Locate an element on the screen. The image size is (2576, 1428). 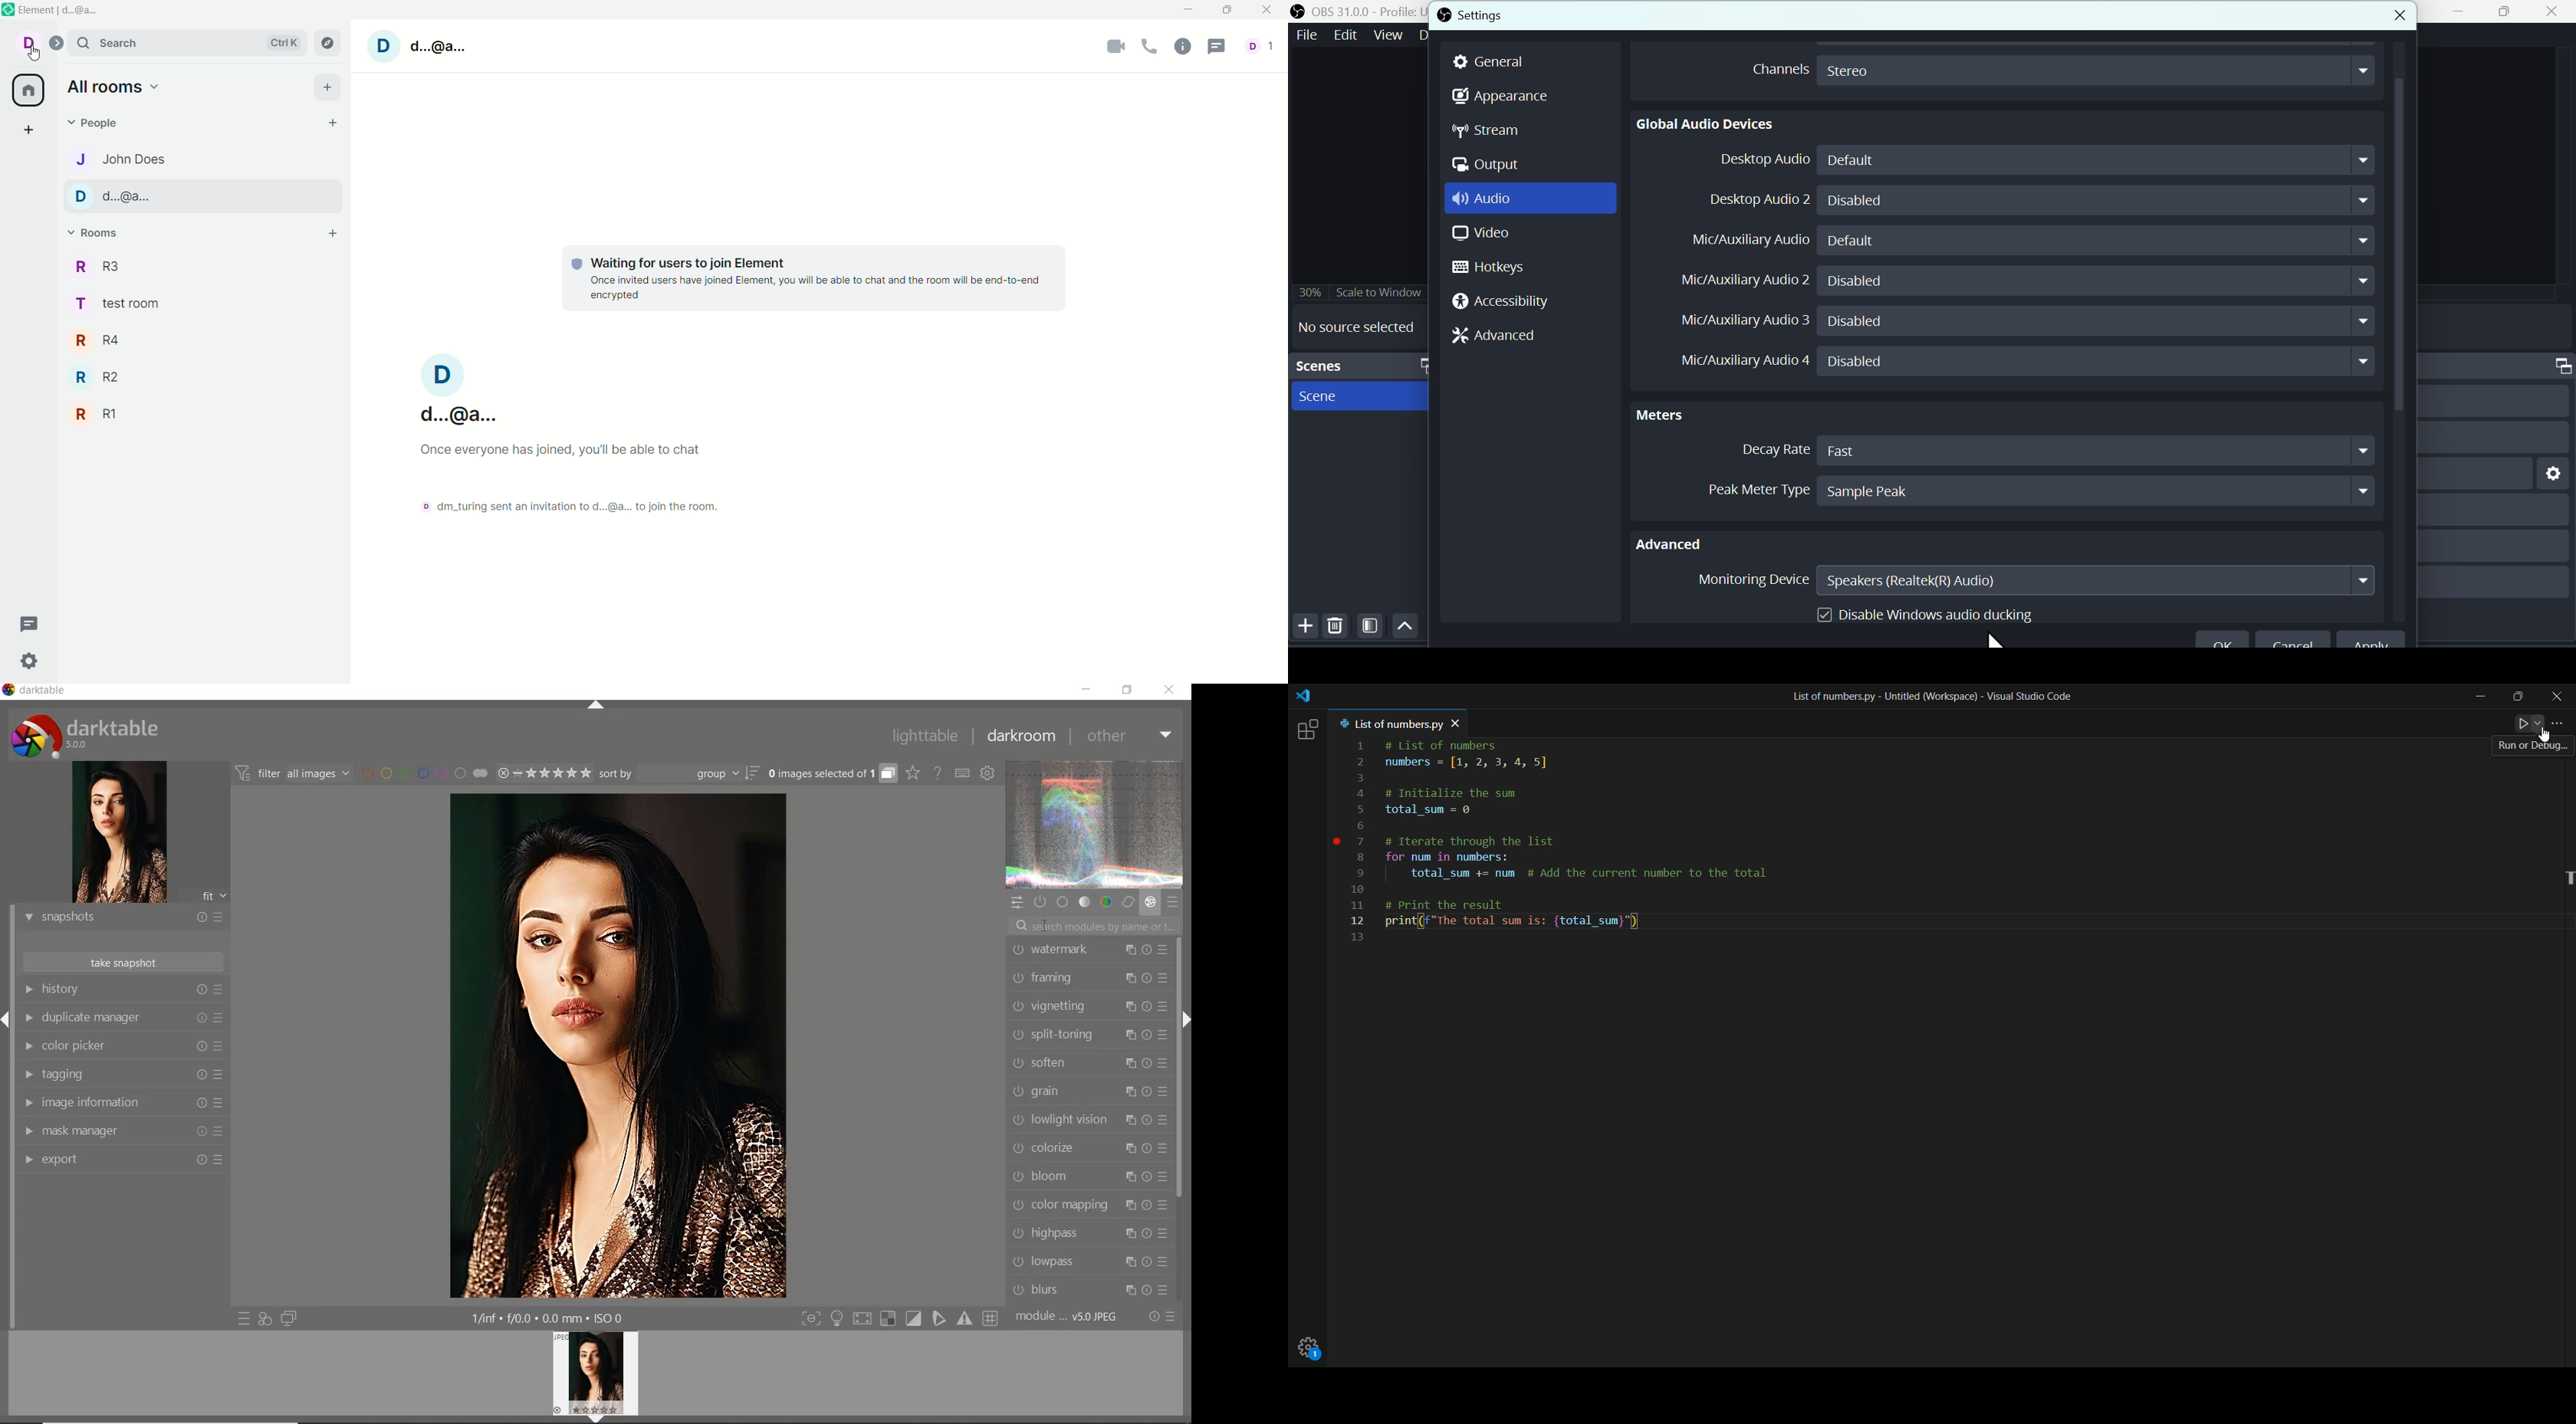
other display information is located at coordinates (551, 1319).